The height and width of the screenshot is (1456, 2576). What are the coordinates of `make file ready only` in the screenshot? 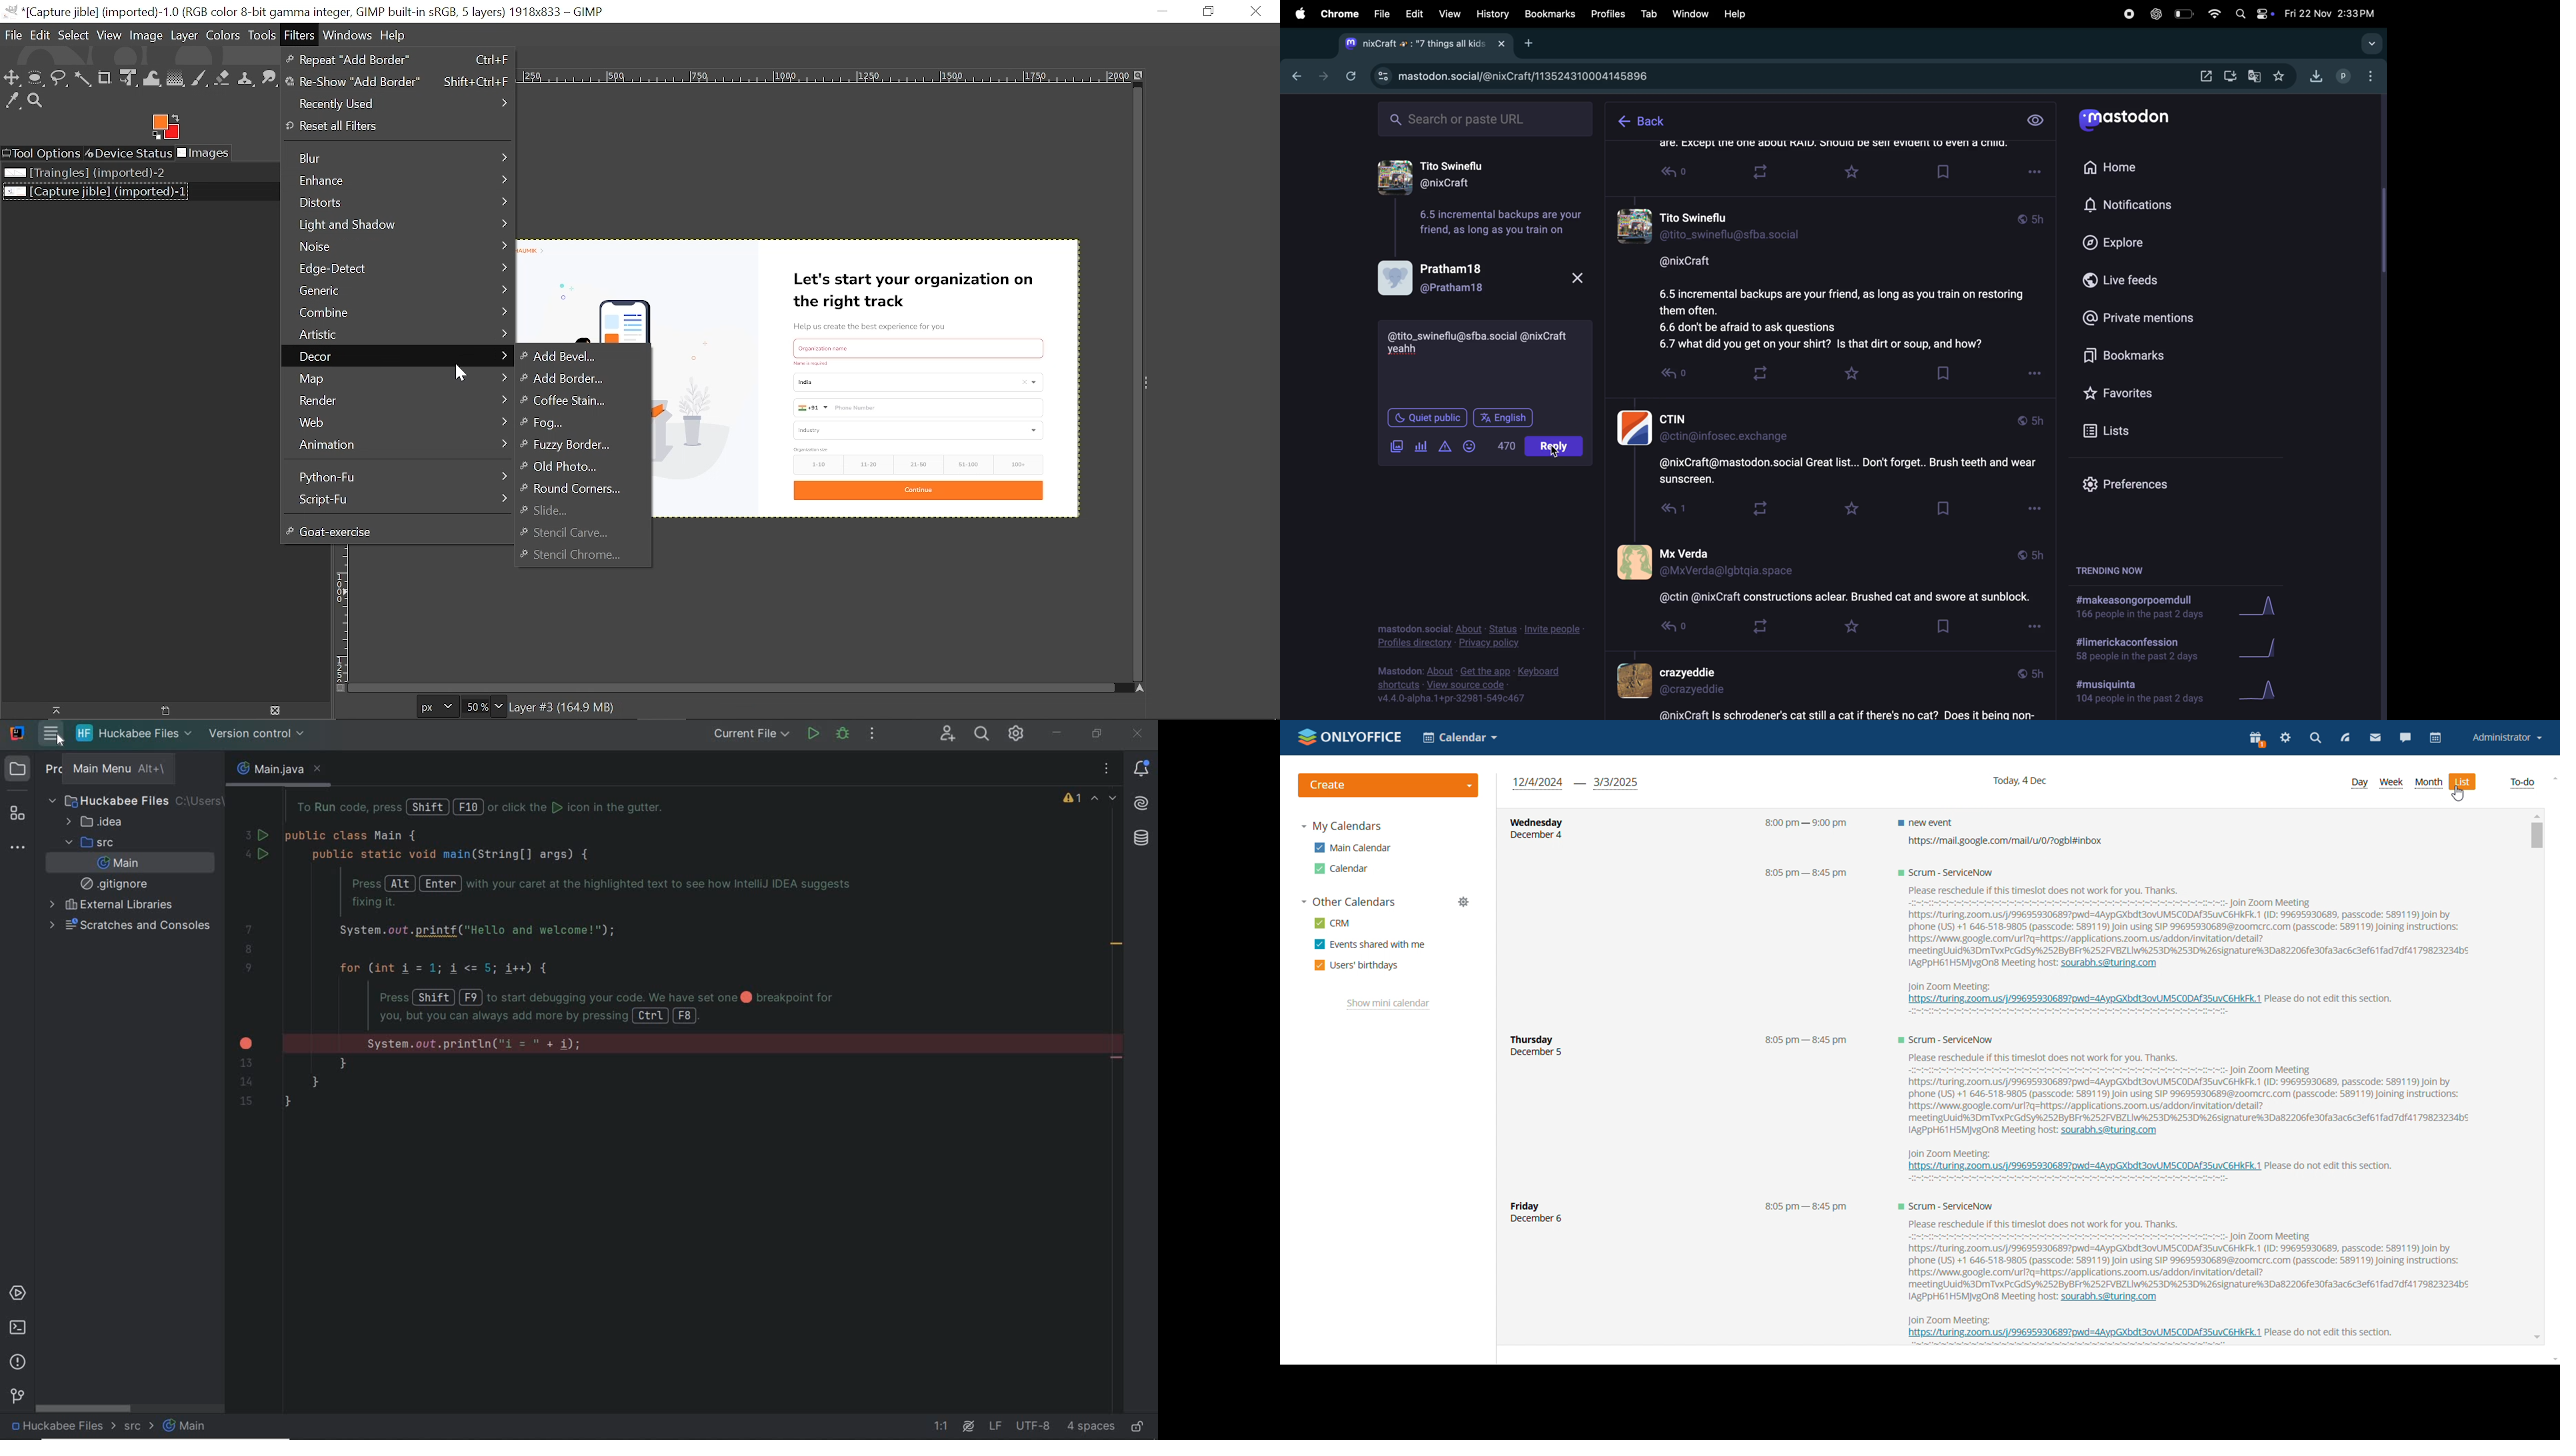 It's located at (1137, 1426).